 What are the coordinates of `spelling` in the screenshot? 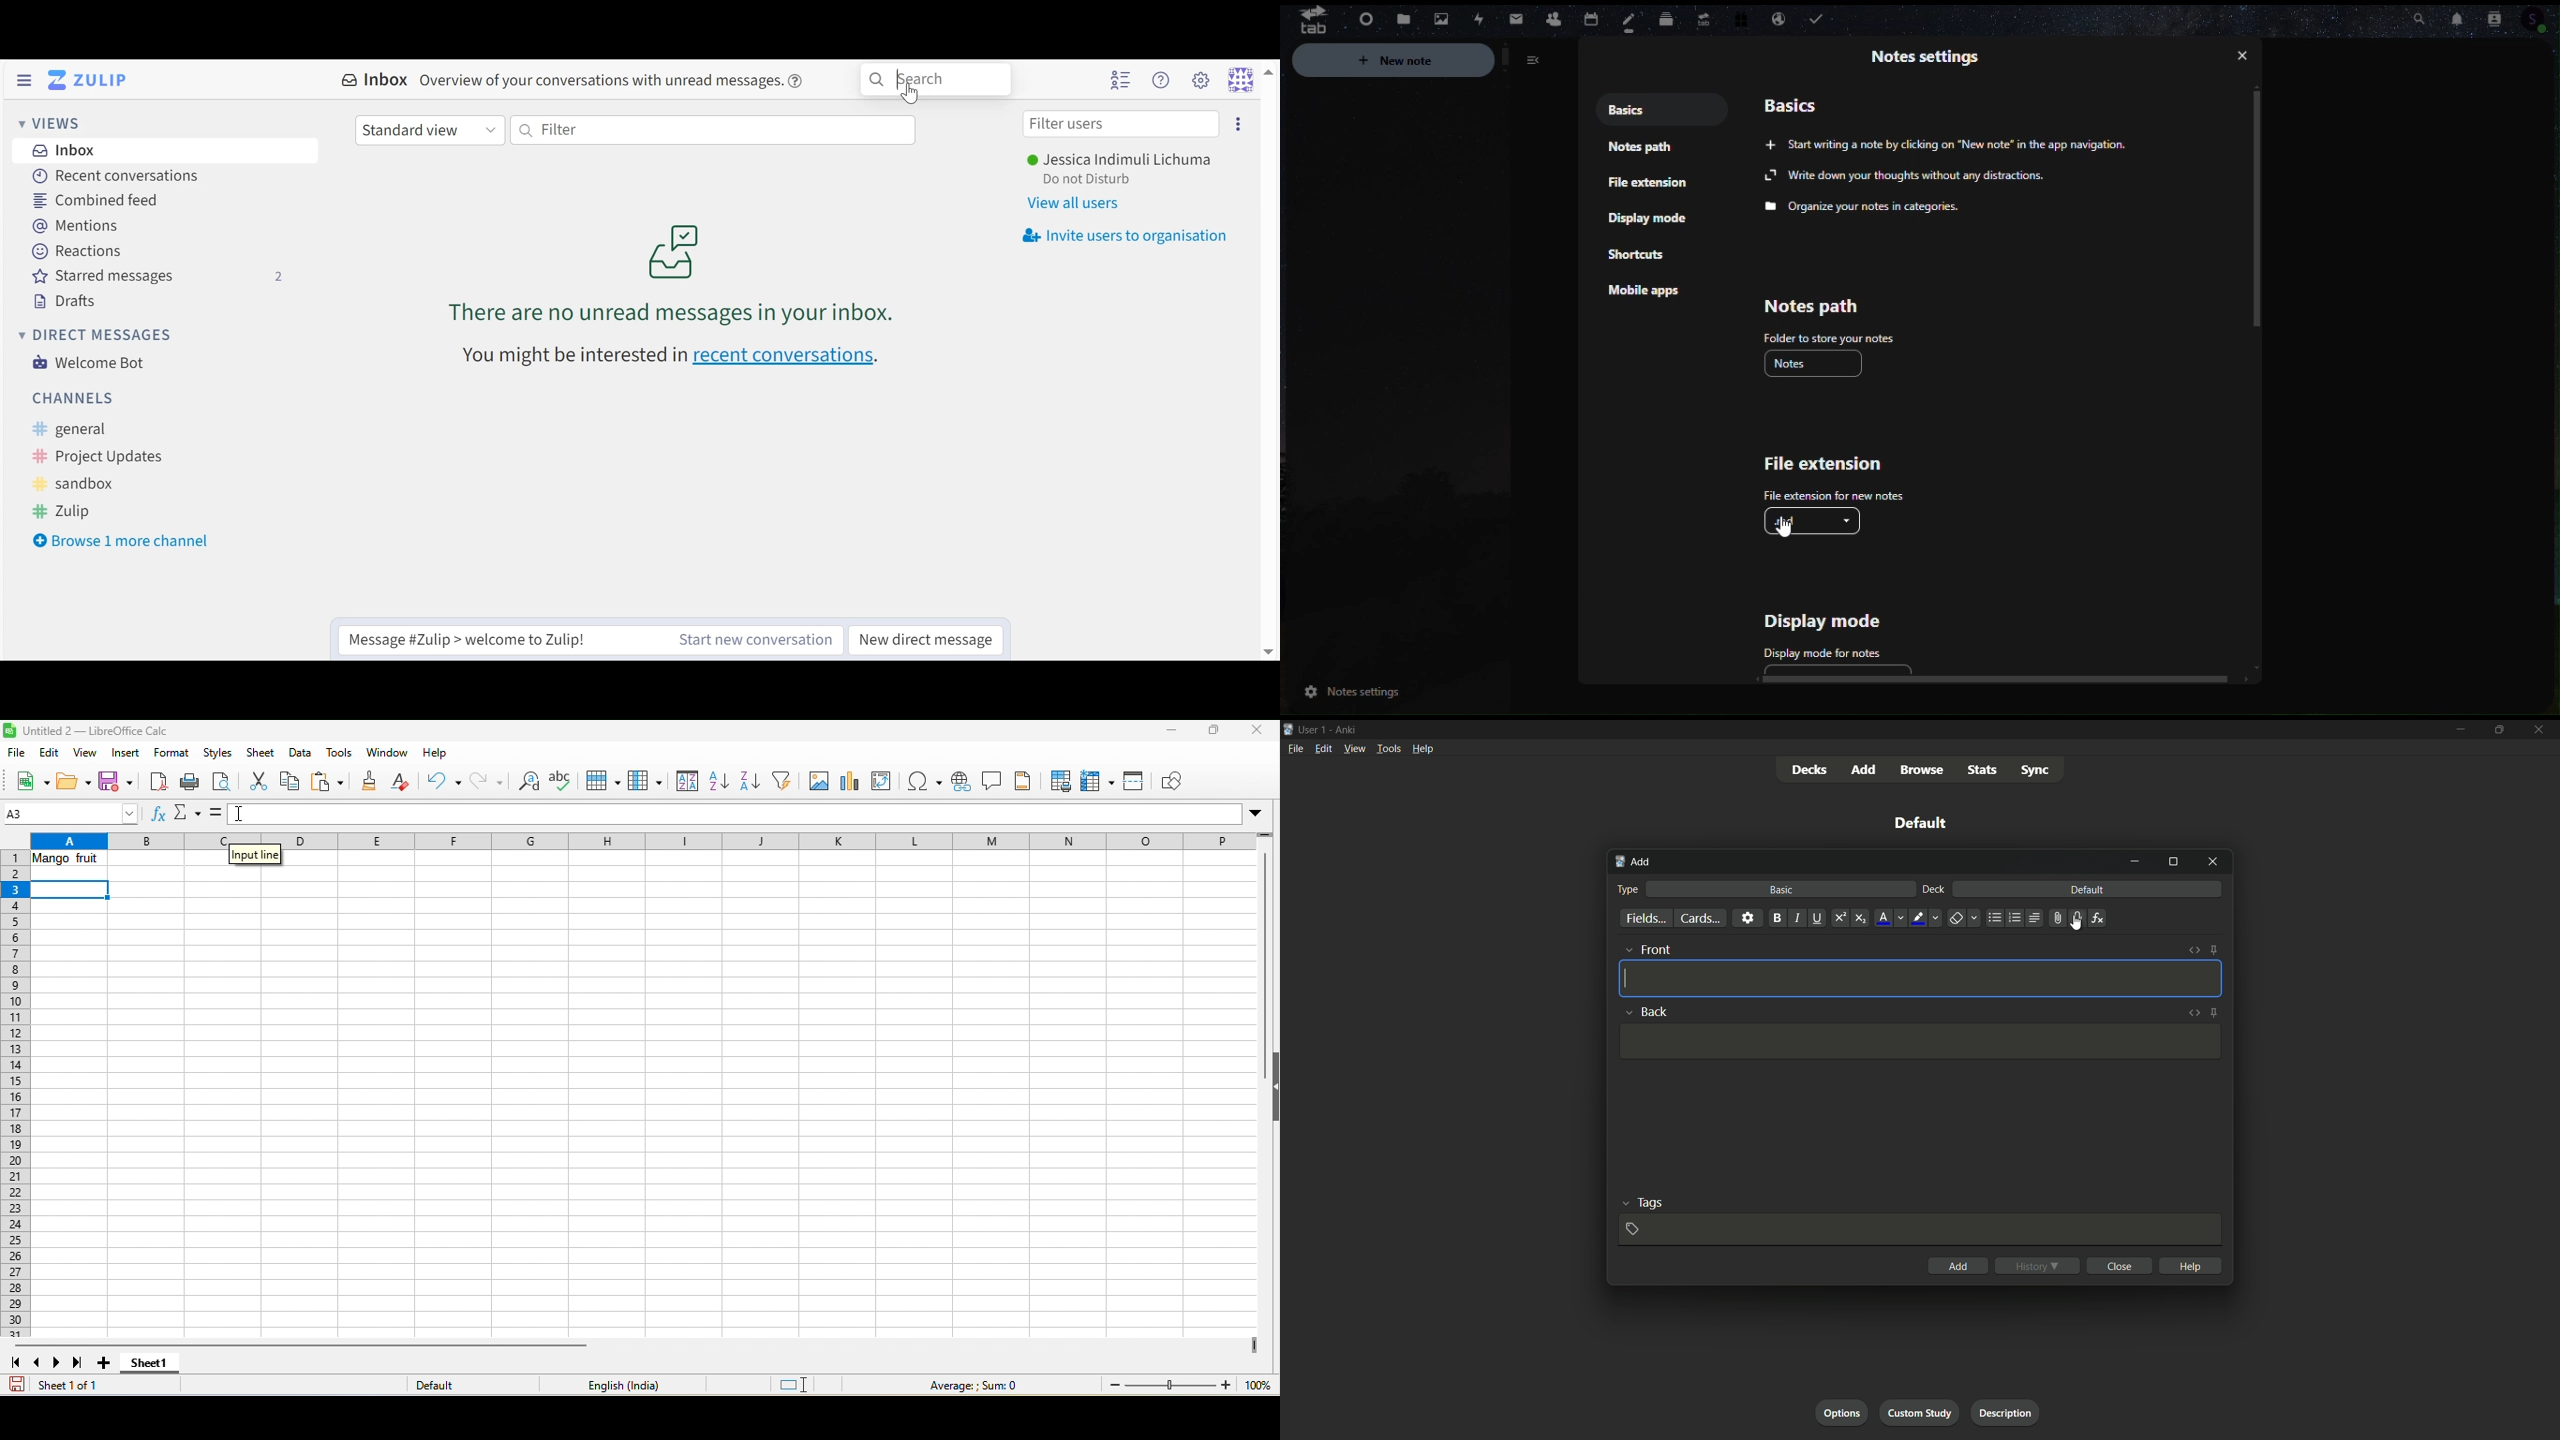 It's located at (564, 780).